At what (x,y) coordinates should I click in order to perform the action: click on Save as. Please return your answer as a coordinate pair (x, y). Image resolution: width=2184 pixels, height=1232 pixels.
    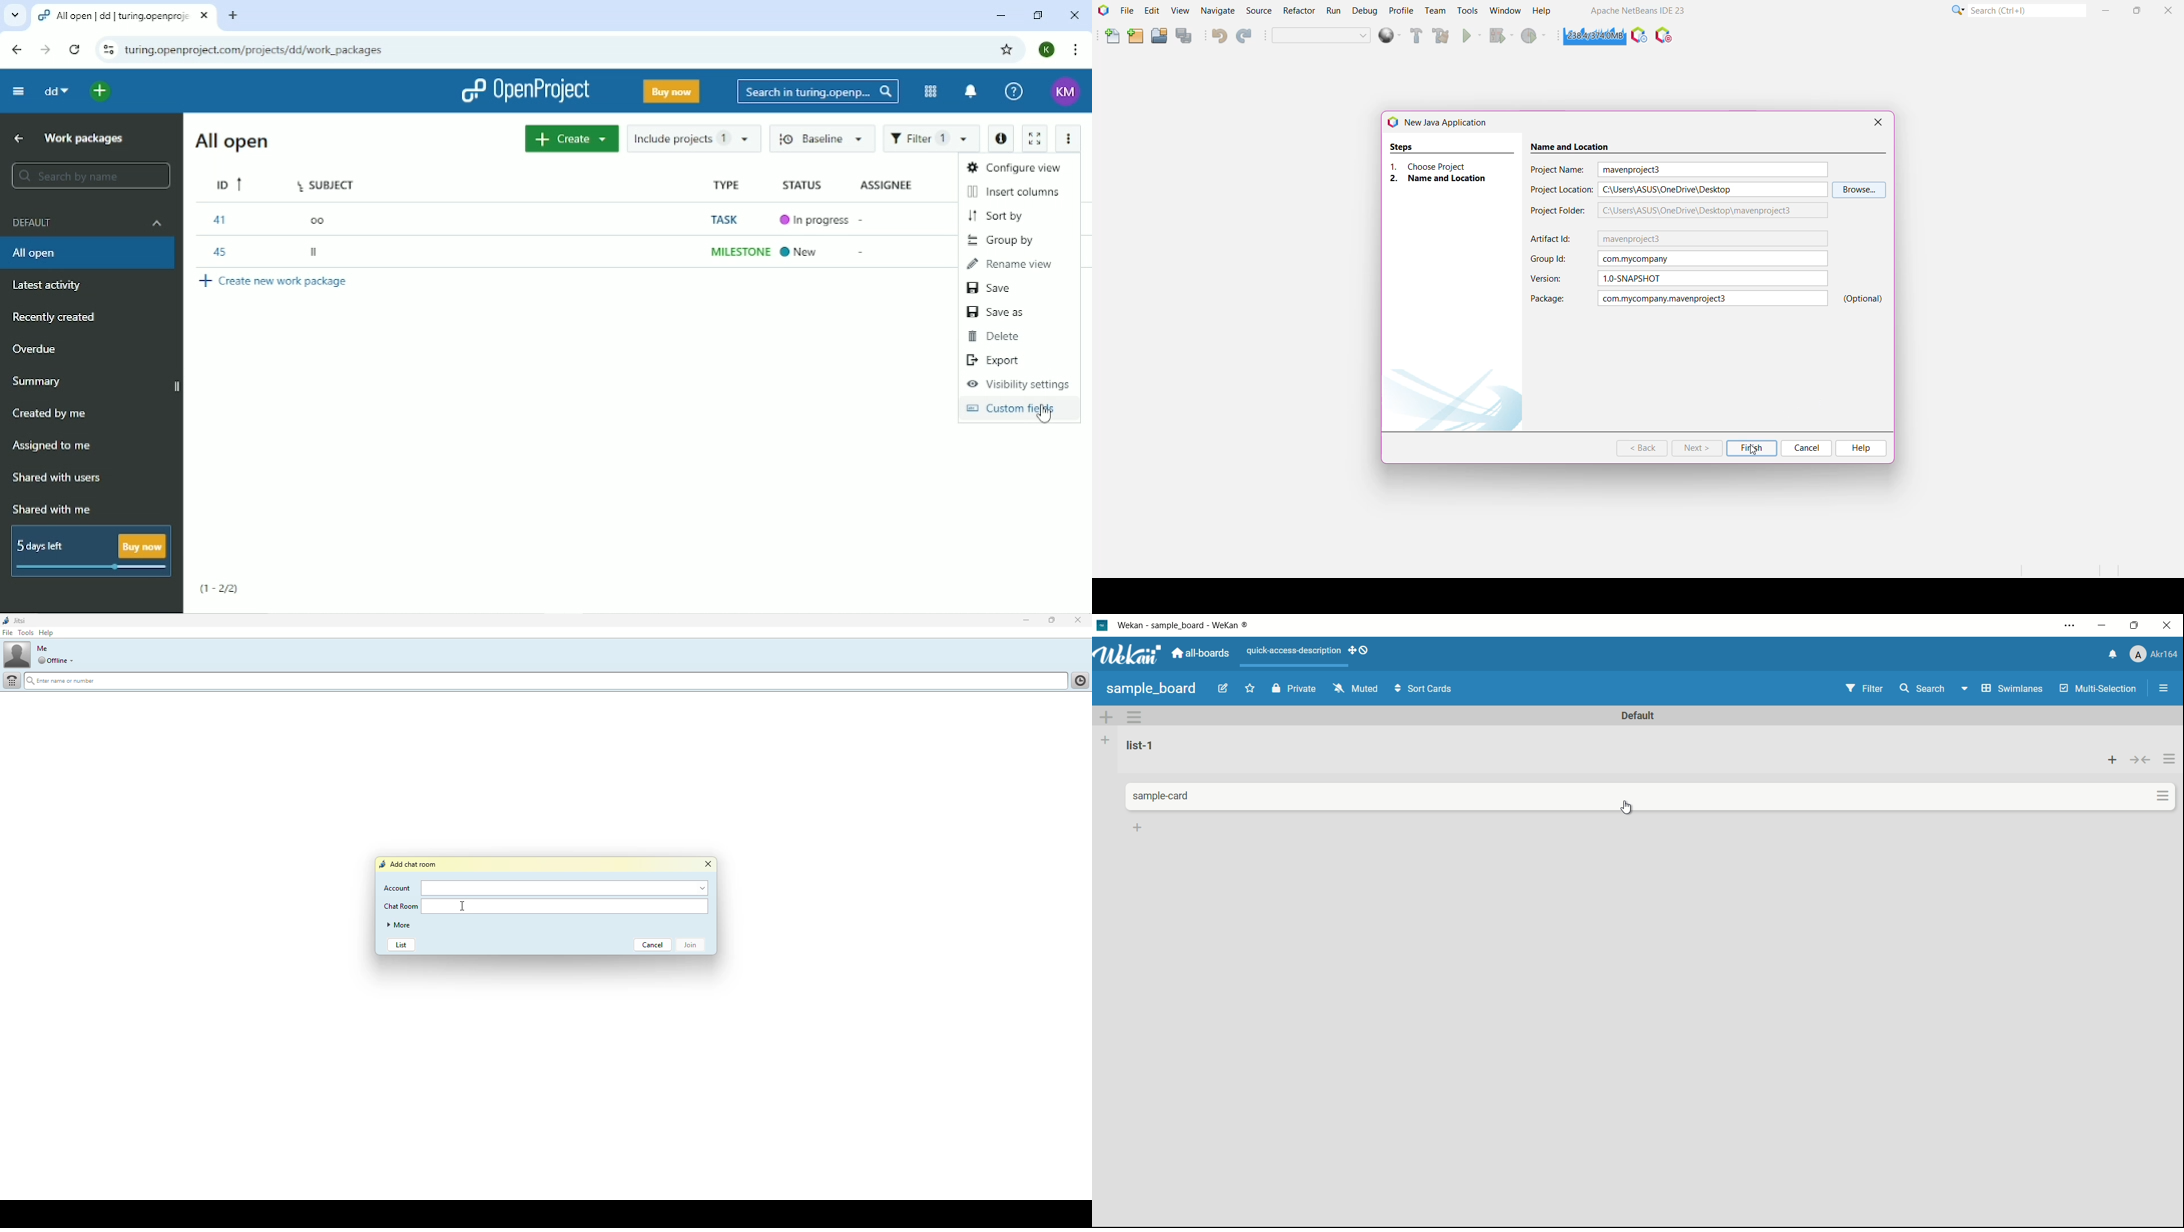
    Looking at the image, I should click on (1000, 313).